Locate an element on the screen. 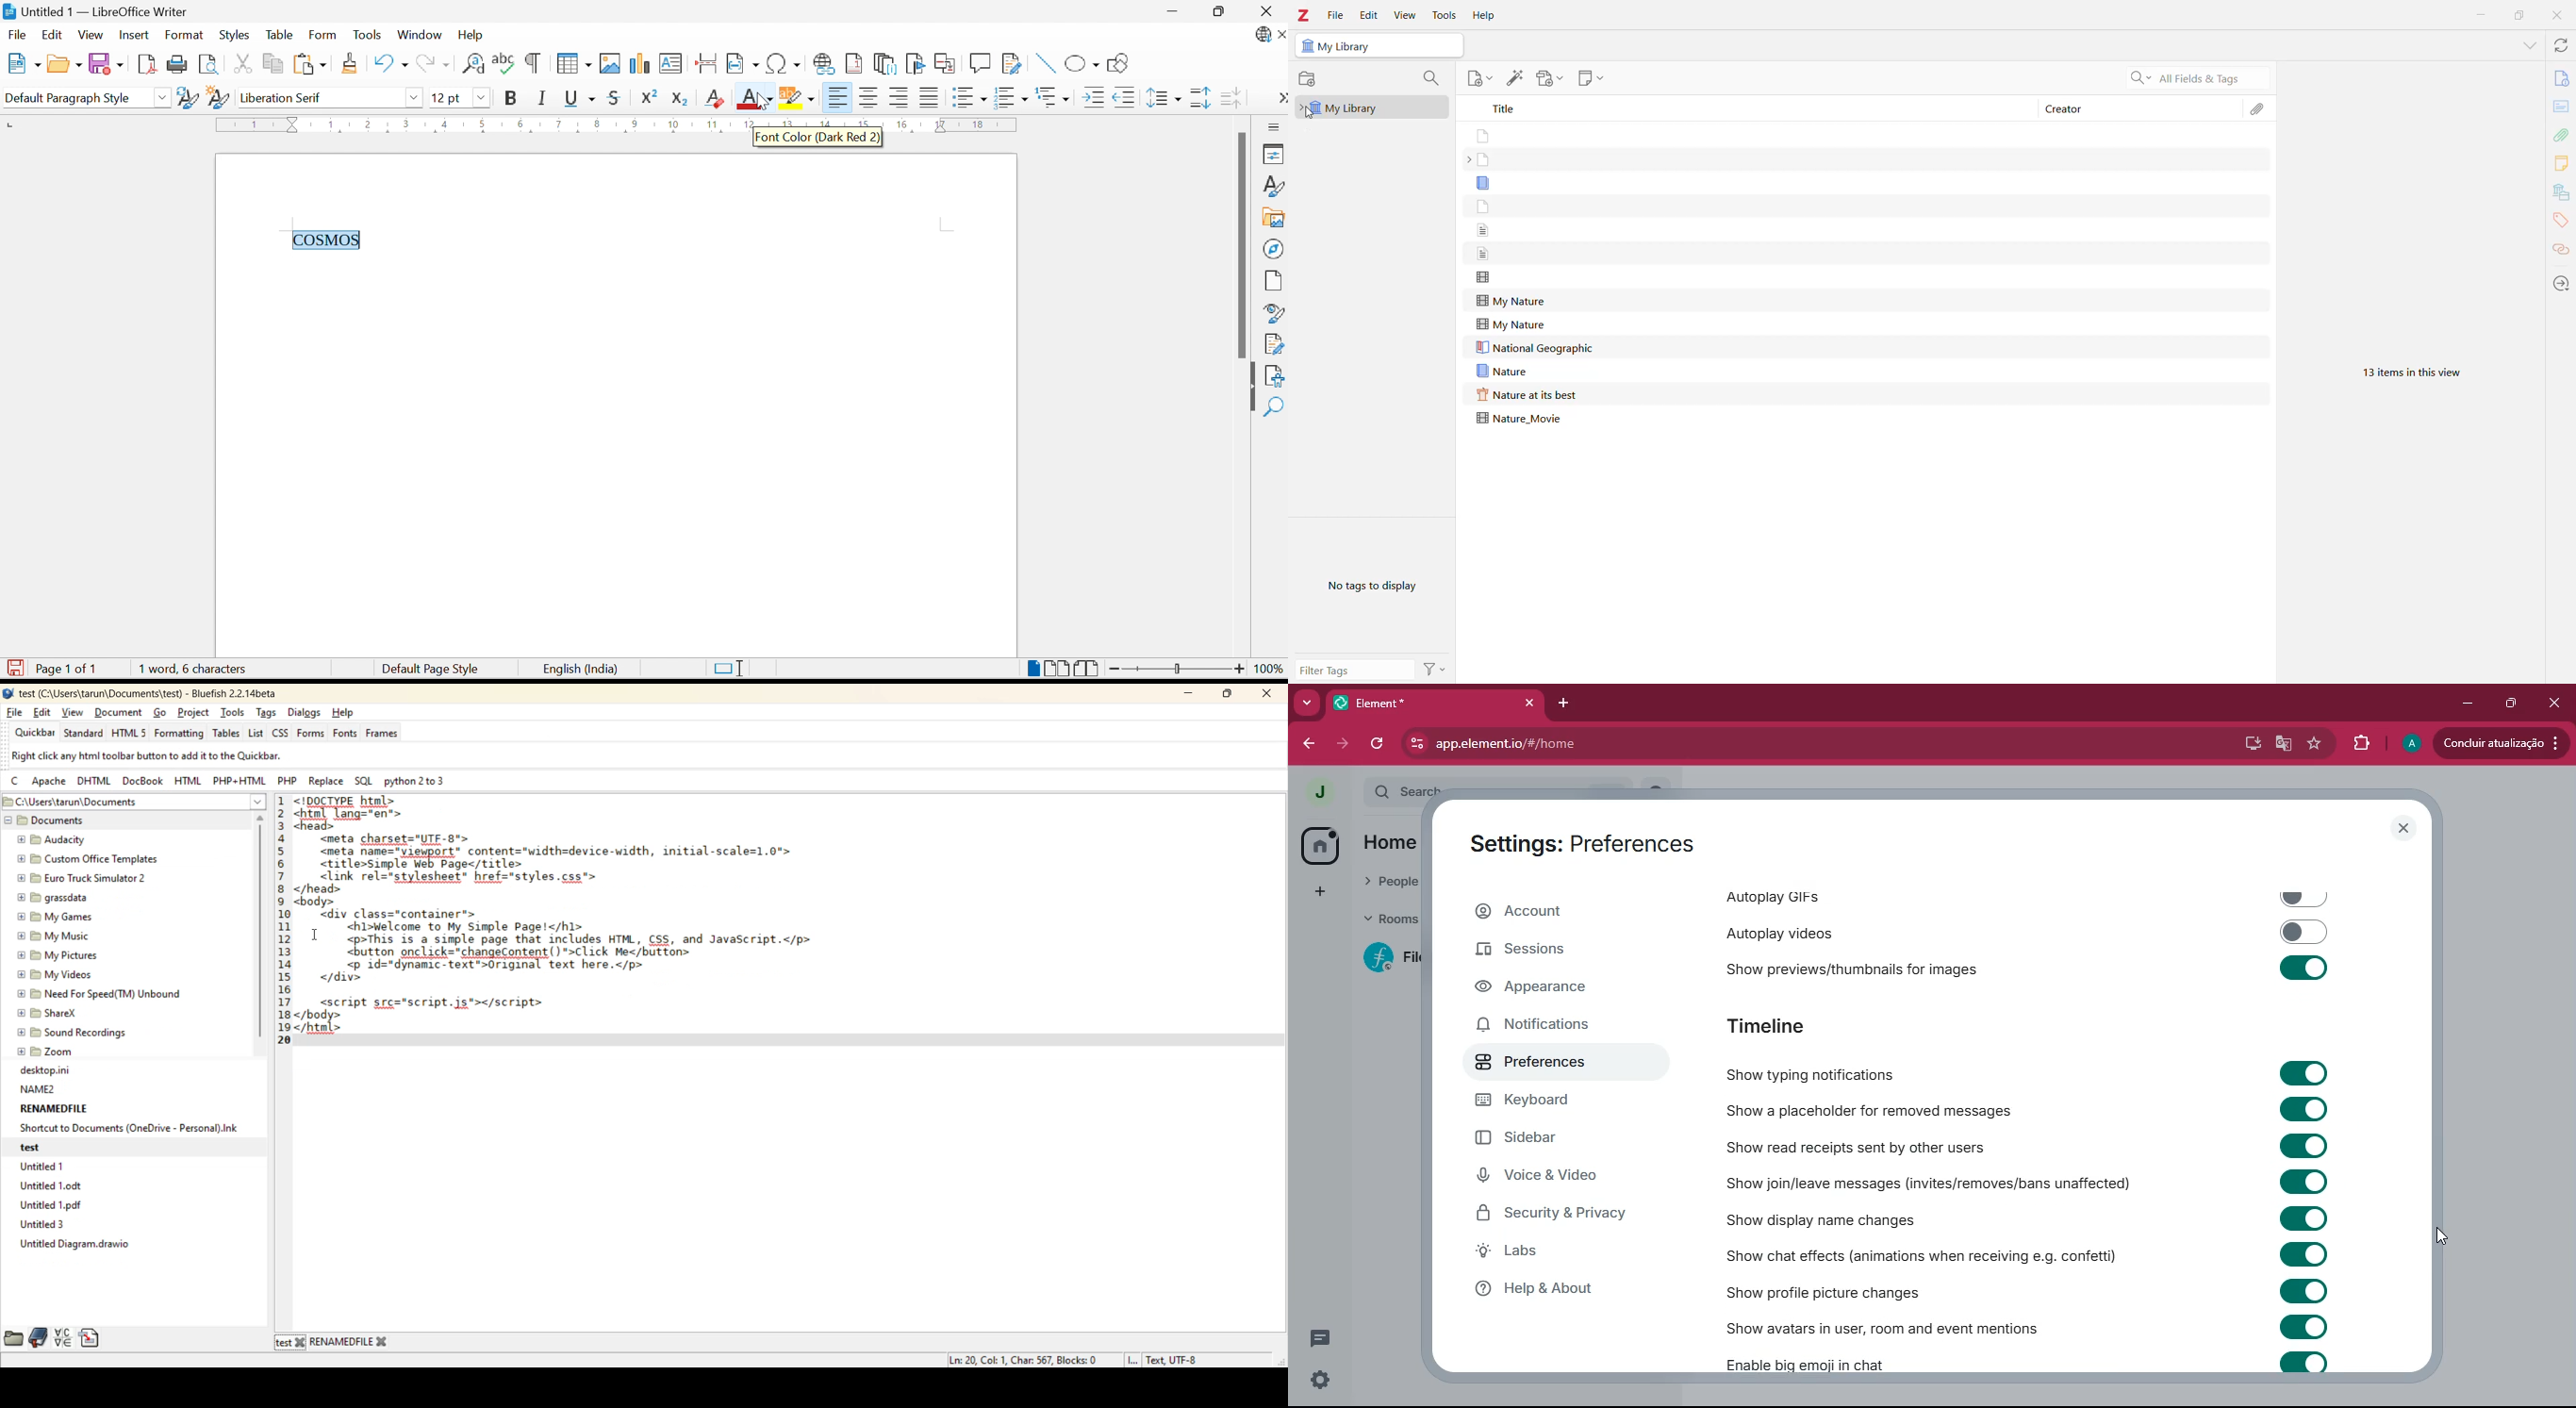  vertical scroll bar is located at coordinates (261, 926).